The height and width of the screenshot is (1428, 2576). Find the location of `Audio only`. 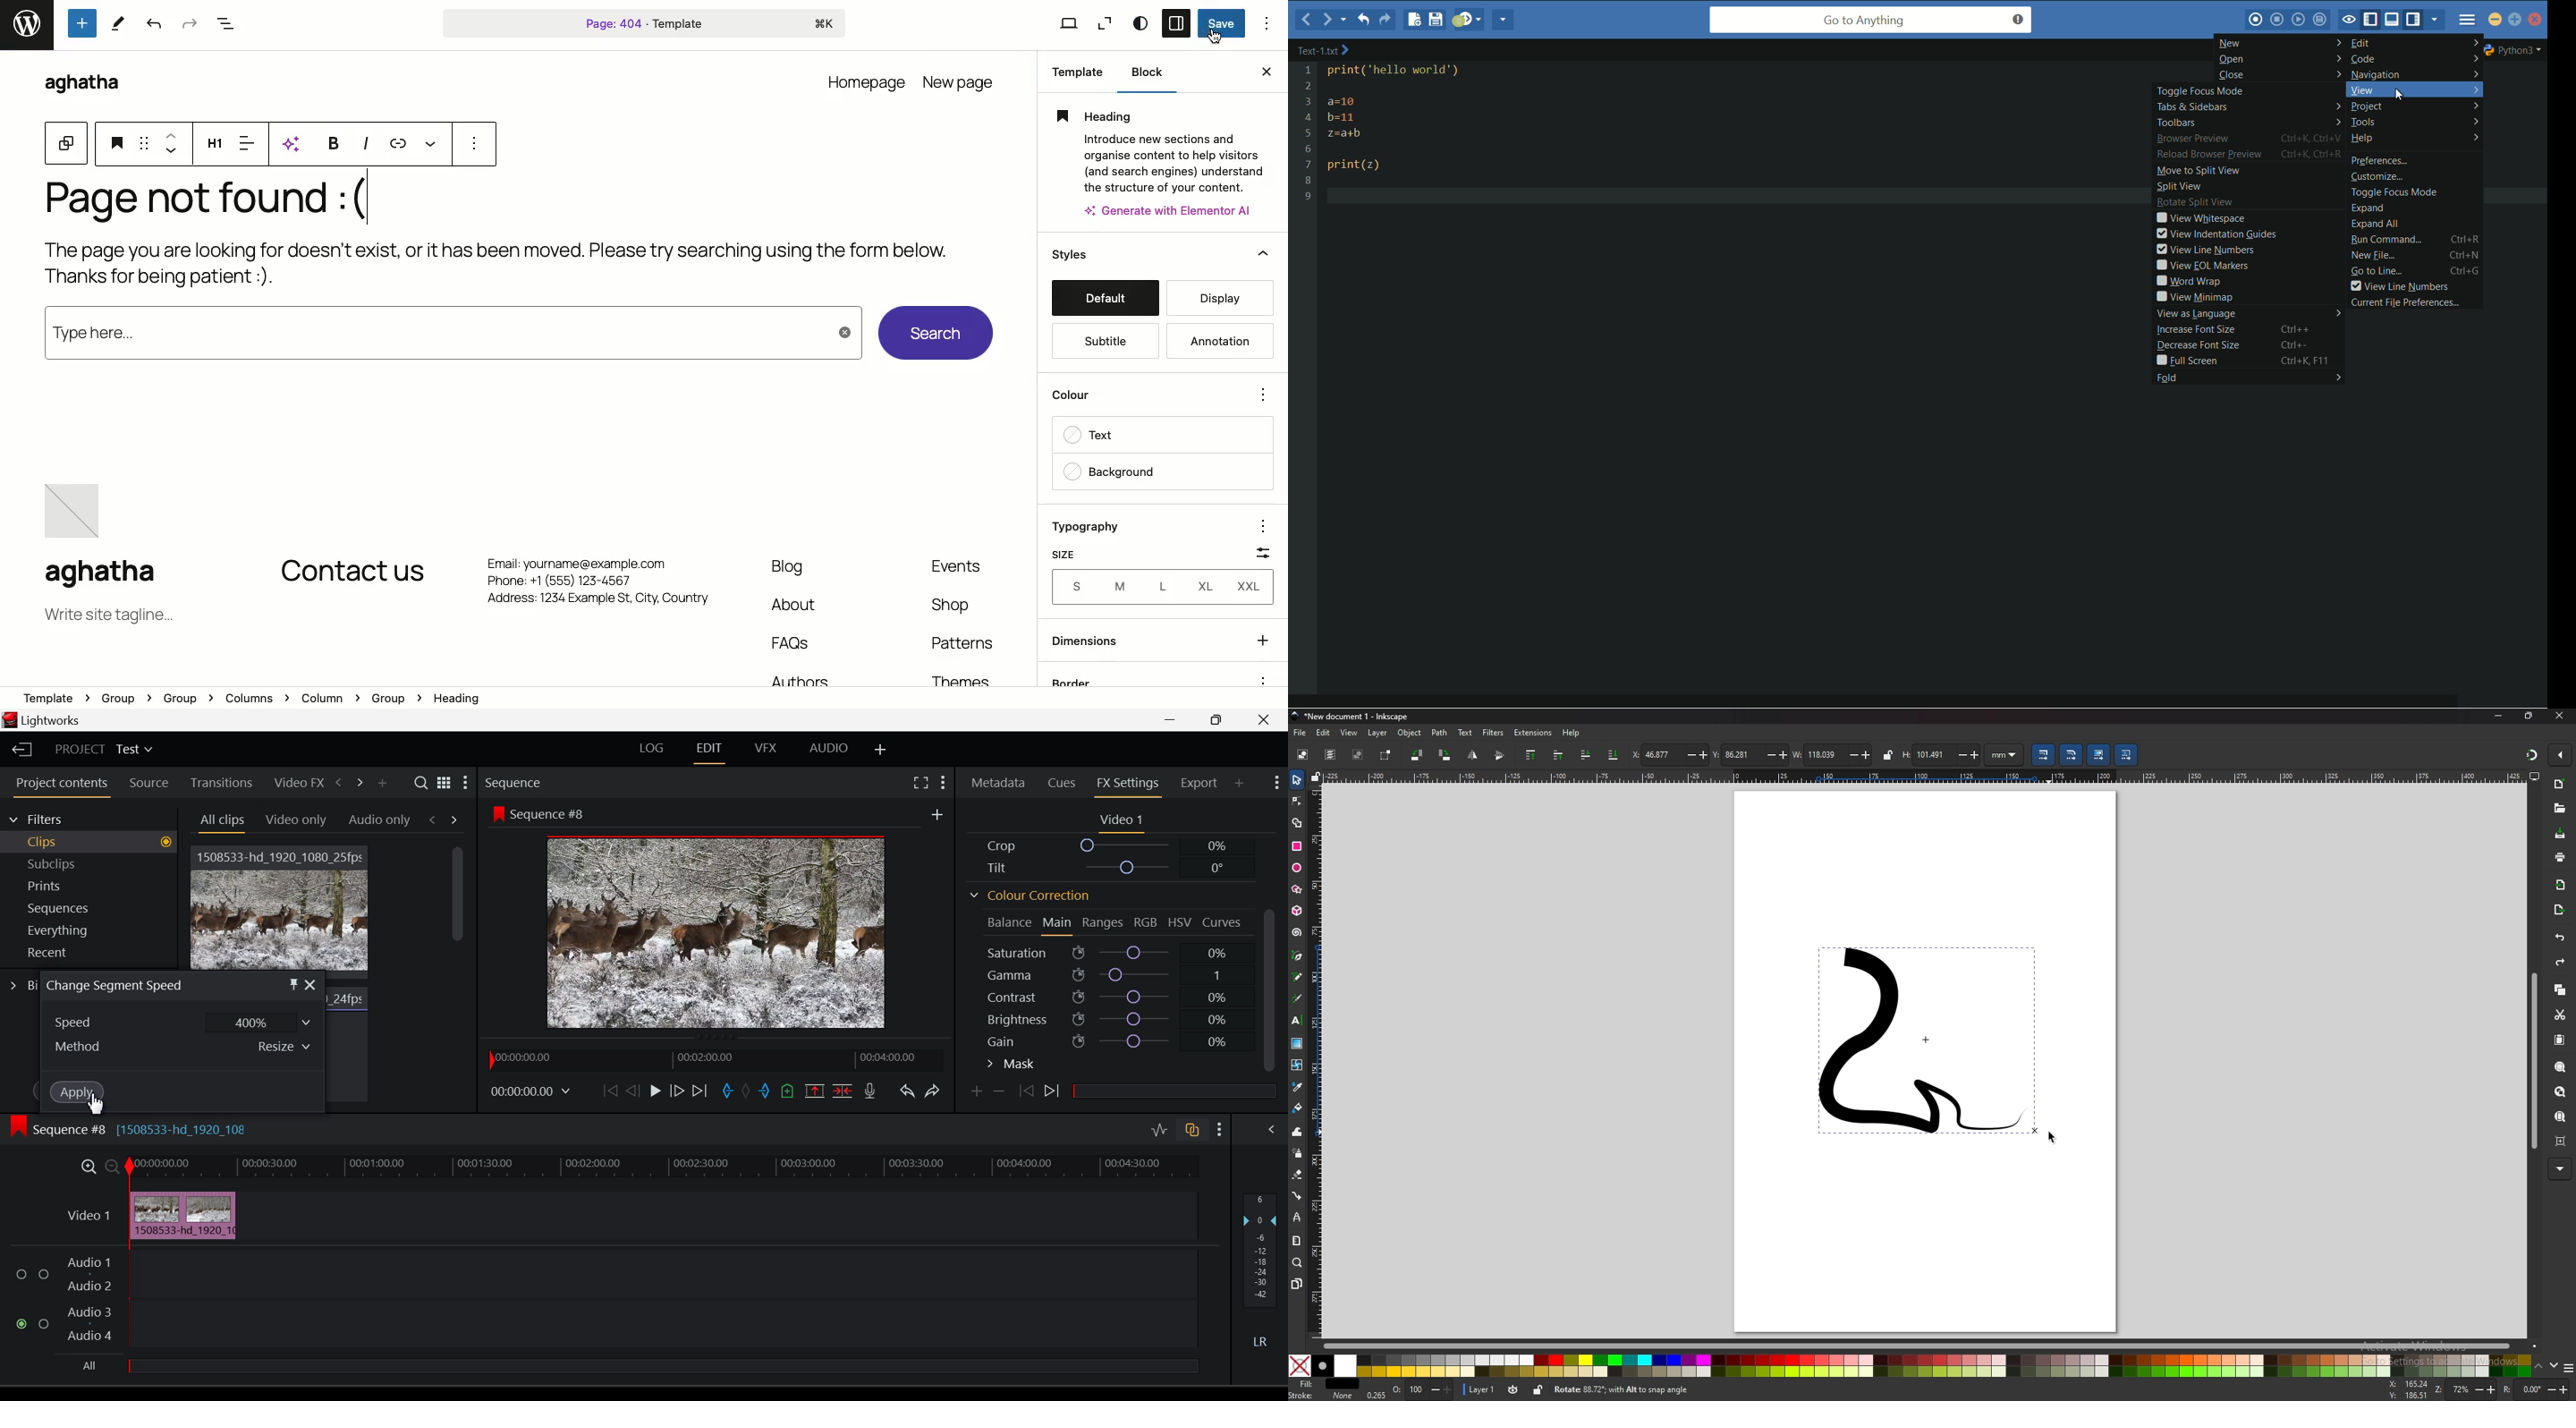

Audio only is located at coordinates (379, 821).